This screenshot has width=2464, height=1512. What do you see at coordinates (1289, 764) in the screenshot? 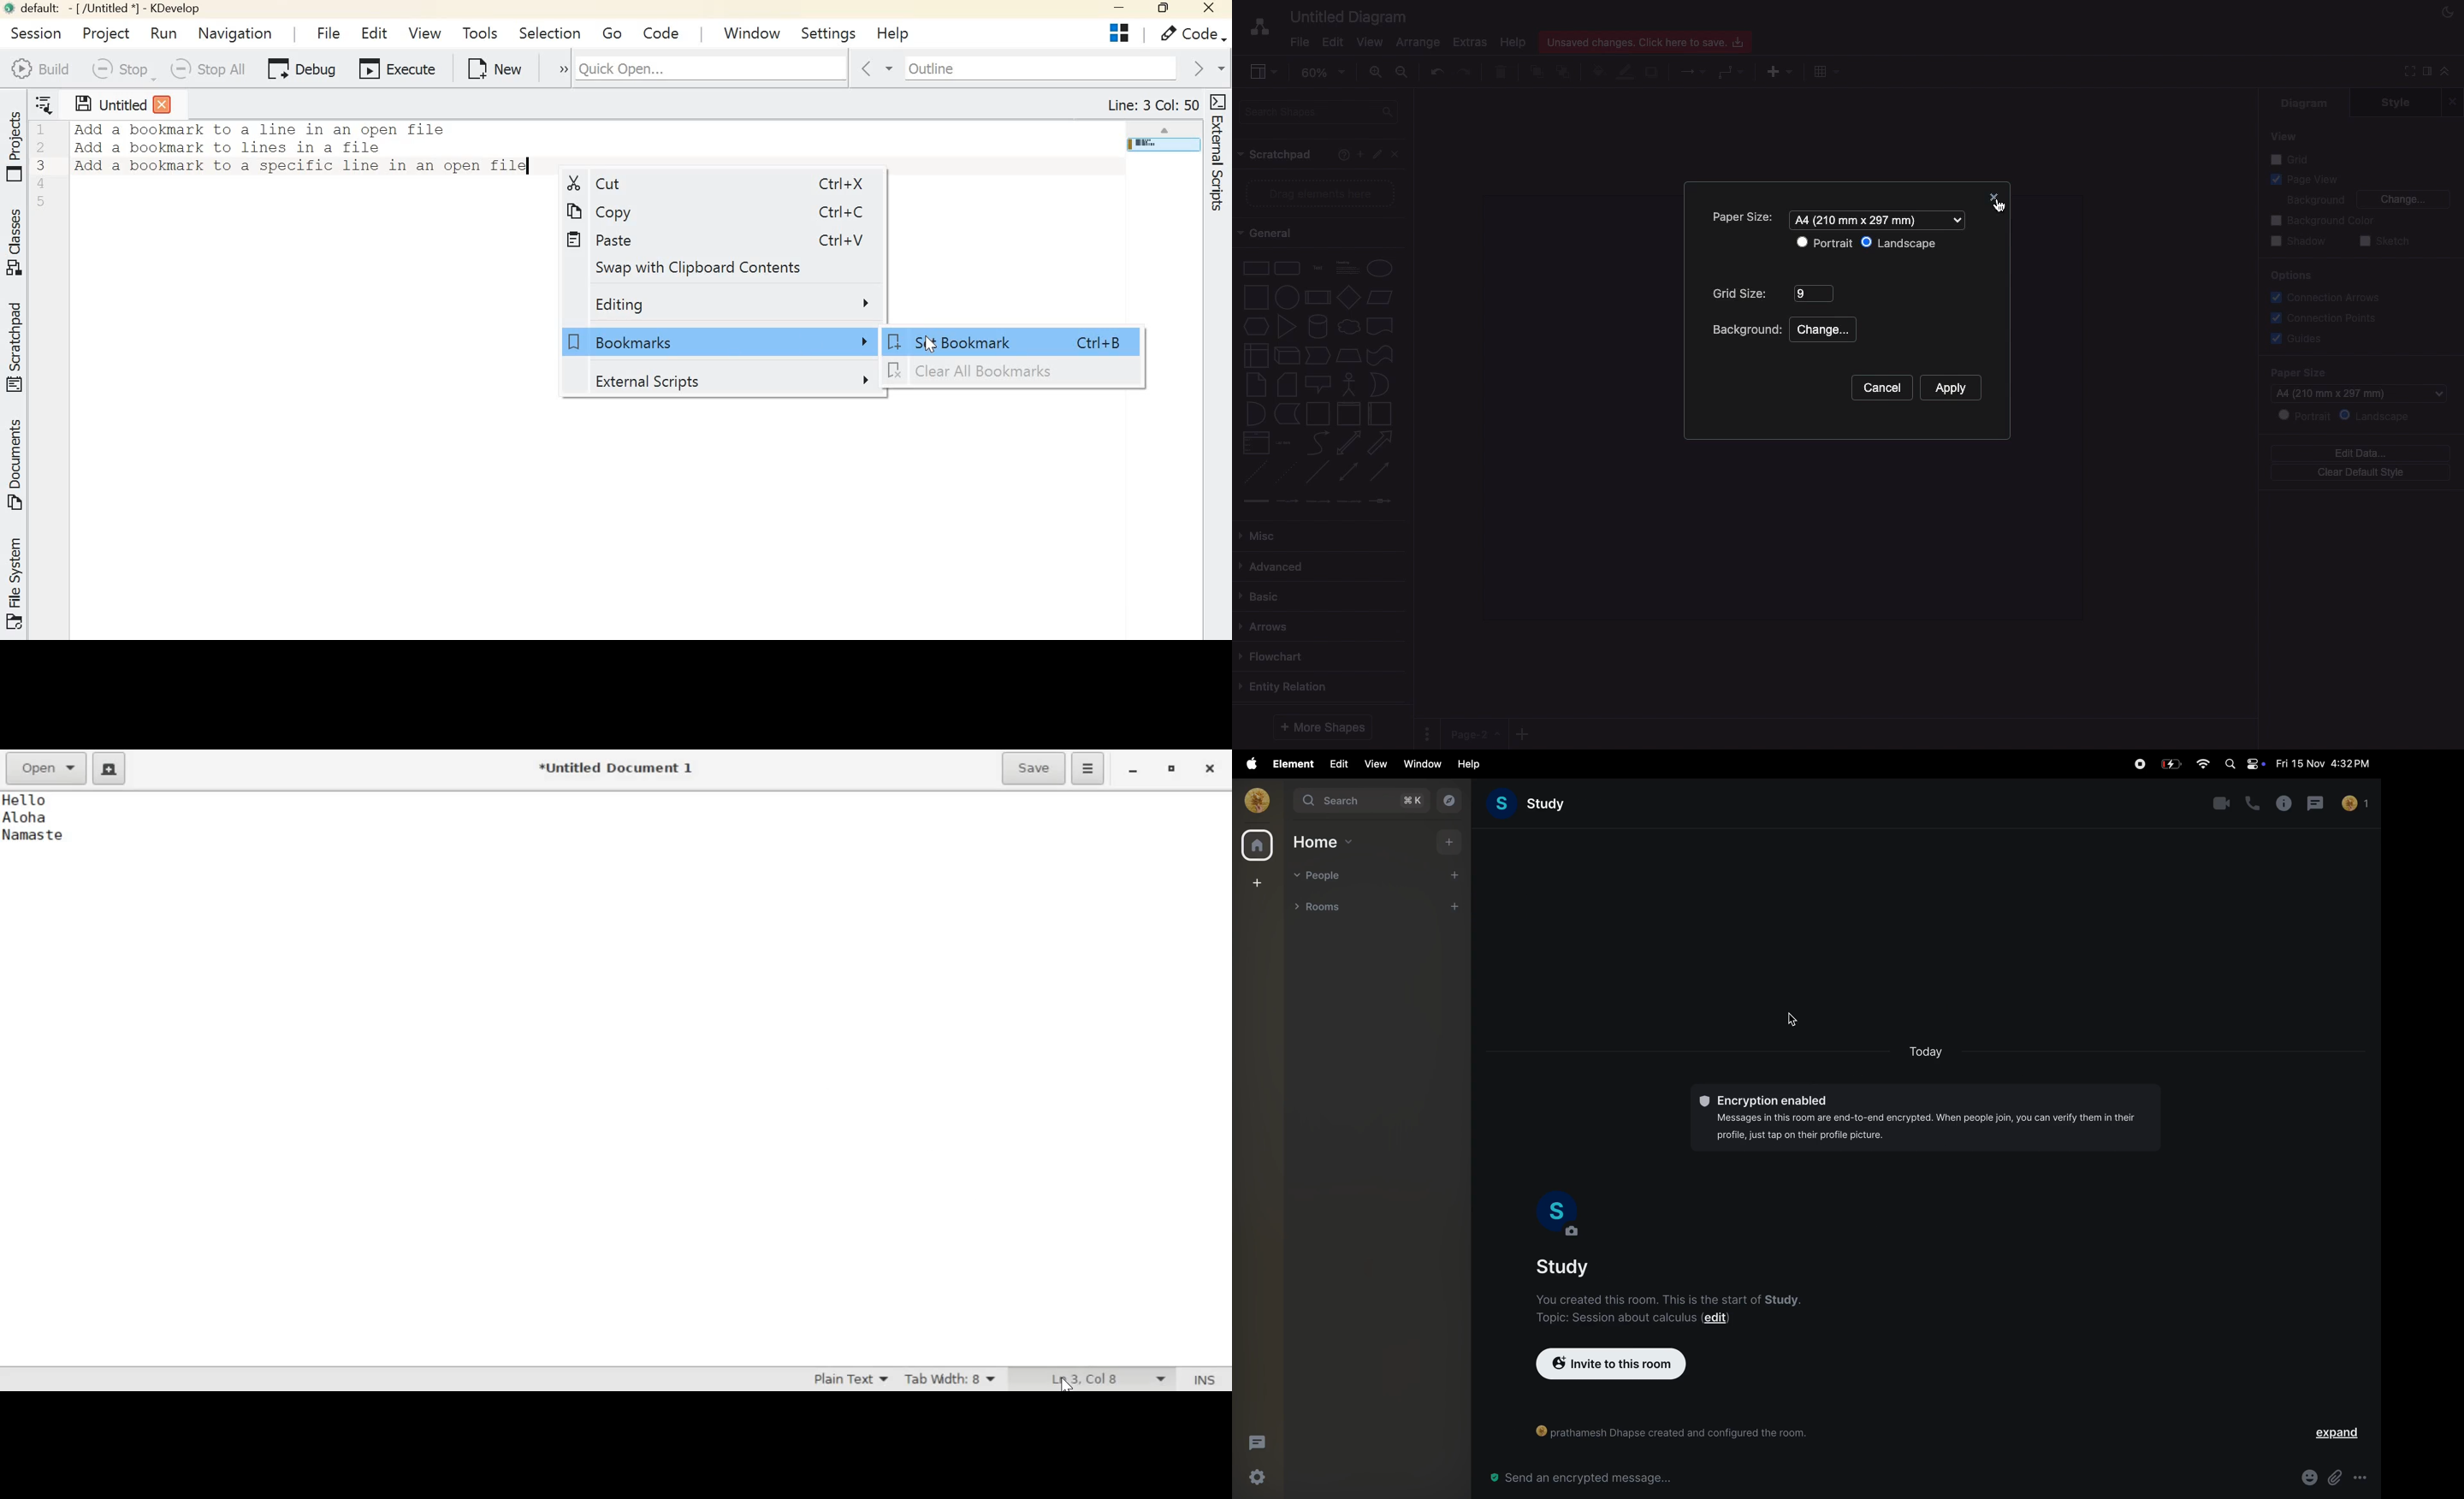
I see `element` at bounding box center [1289, 764].